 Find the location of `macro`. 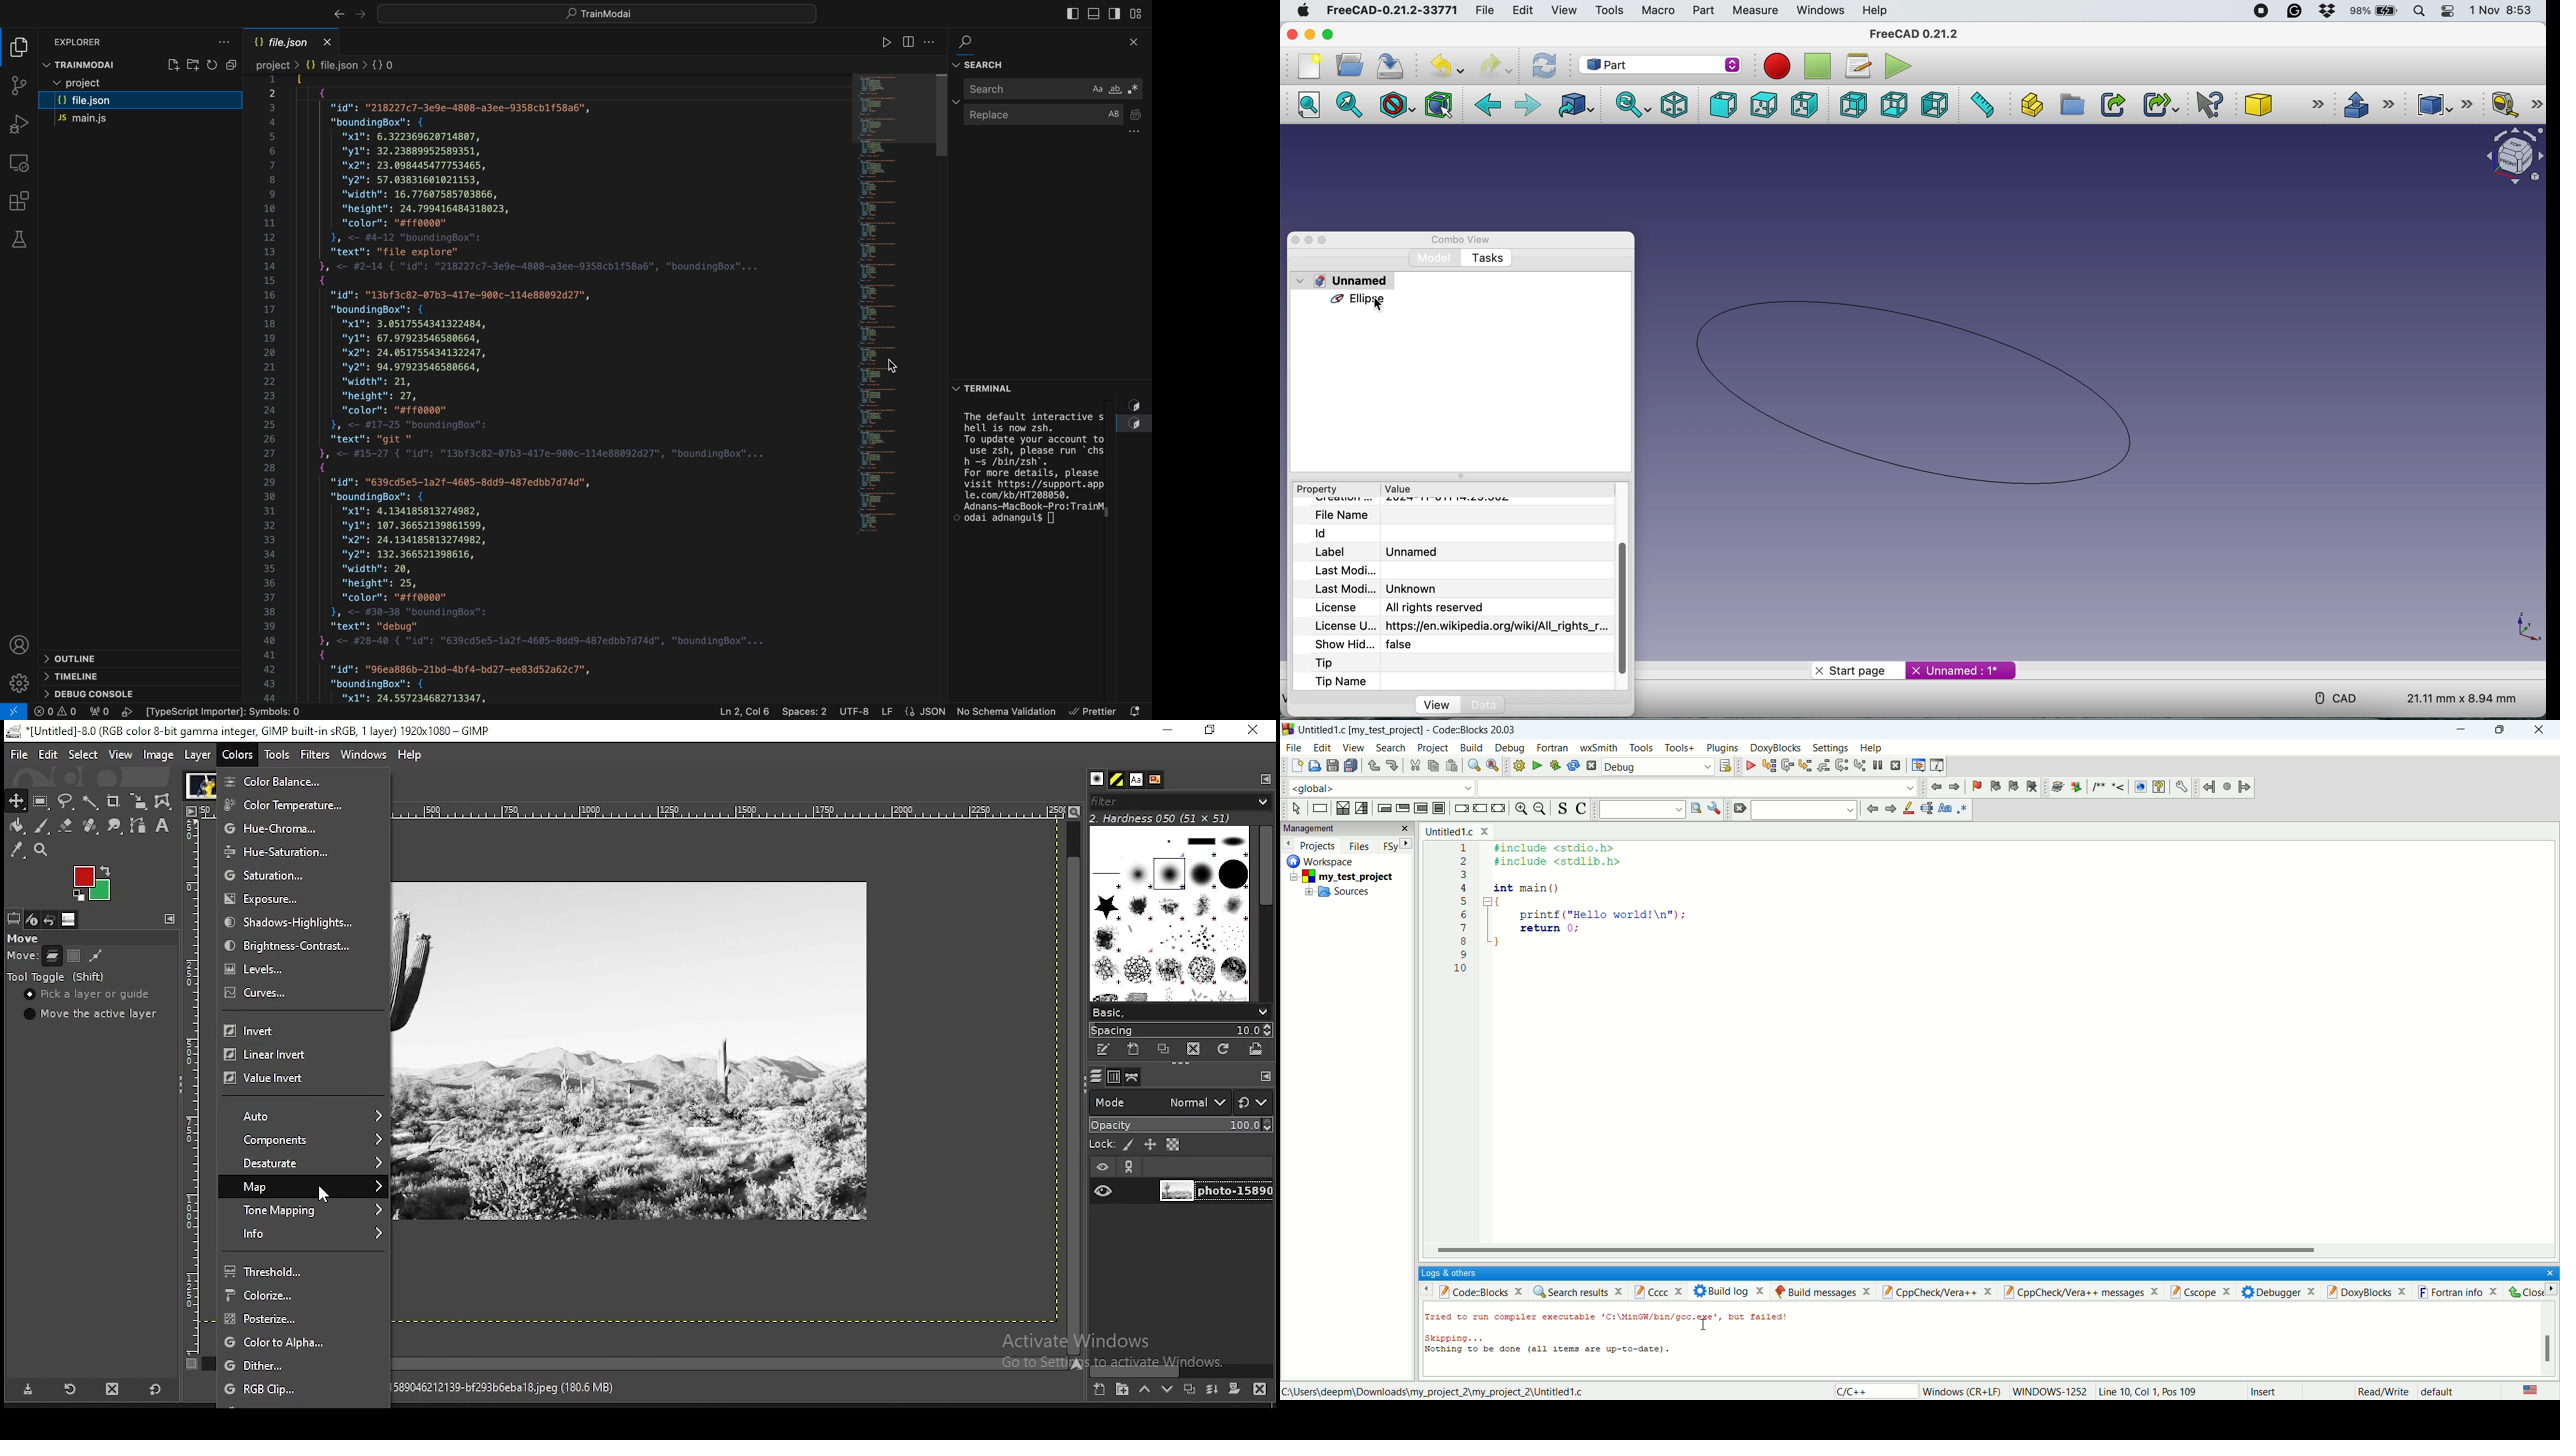

macro is located at coordinates (1658, 11).